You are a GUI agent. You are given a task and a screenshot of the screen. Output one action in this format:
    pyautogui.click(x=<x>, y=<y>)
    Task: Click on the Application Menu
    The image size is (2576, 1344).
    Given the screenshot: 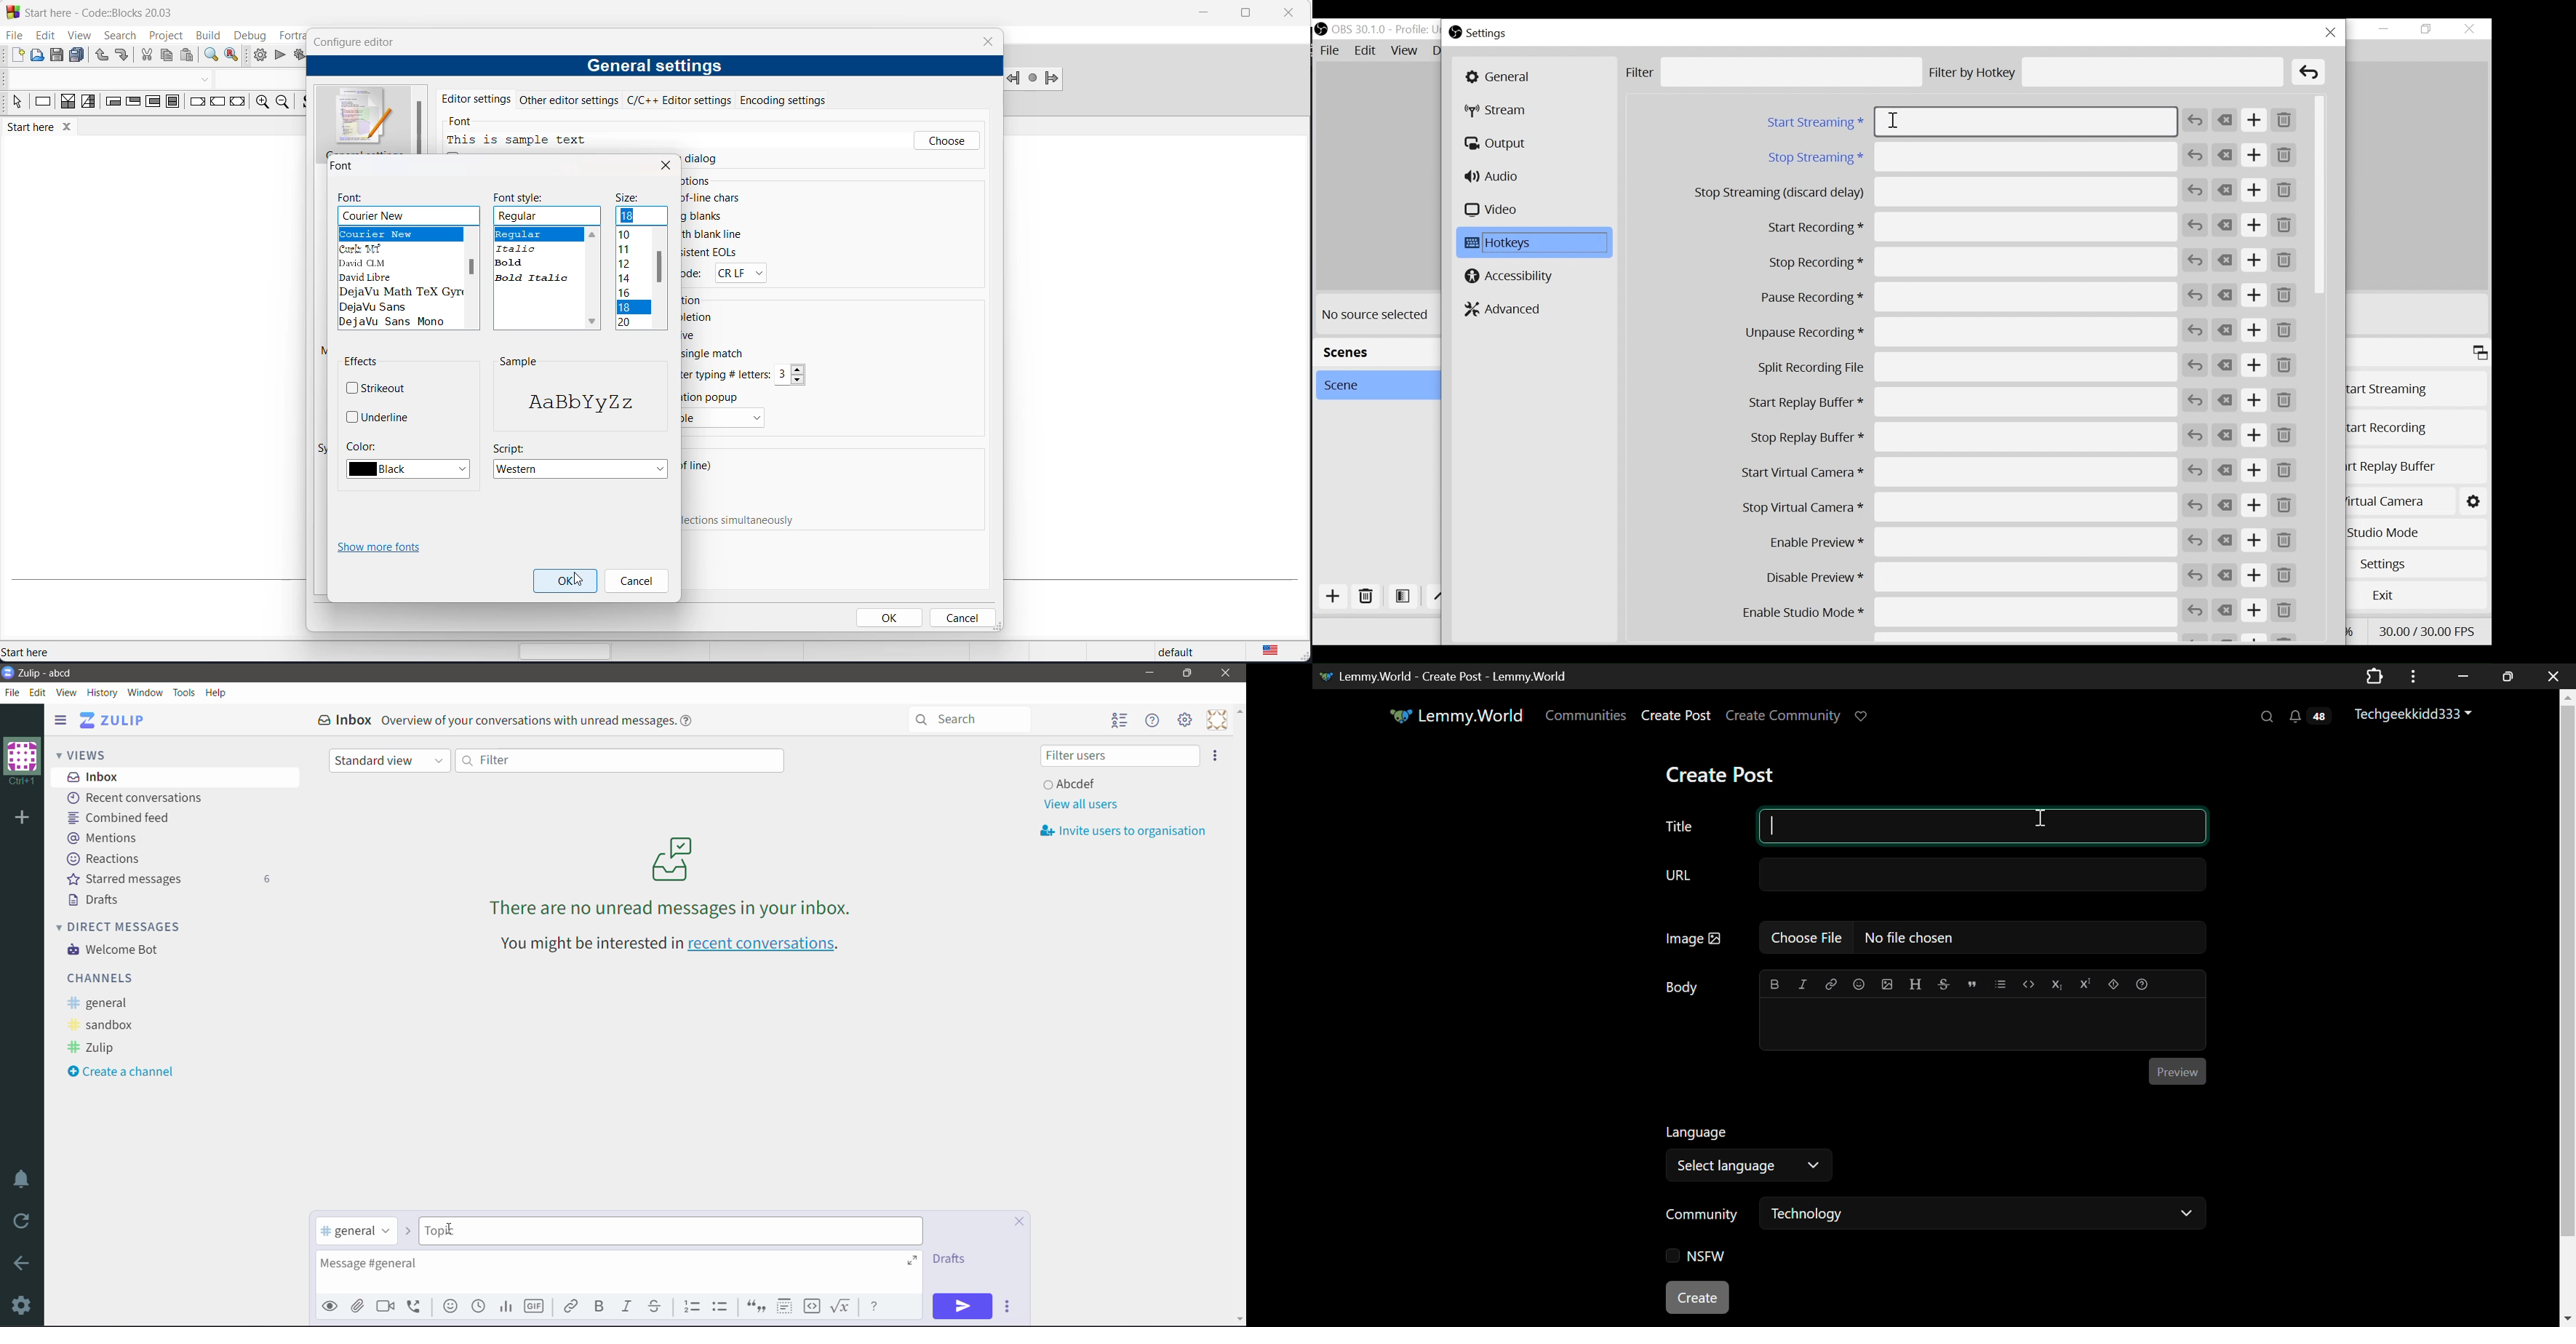 What is the action you would take?
    pyautogui.click(x=2415, y=676)
    